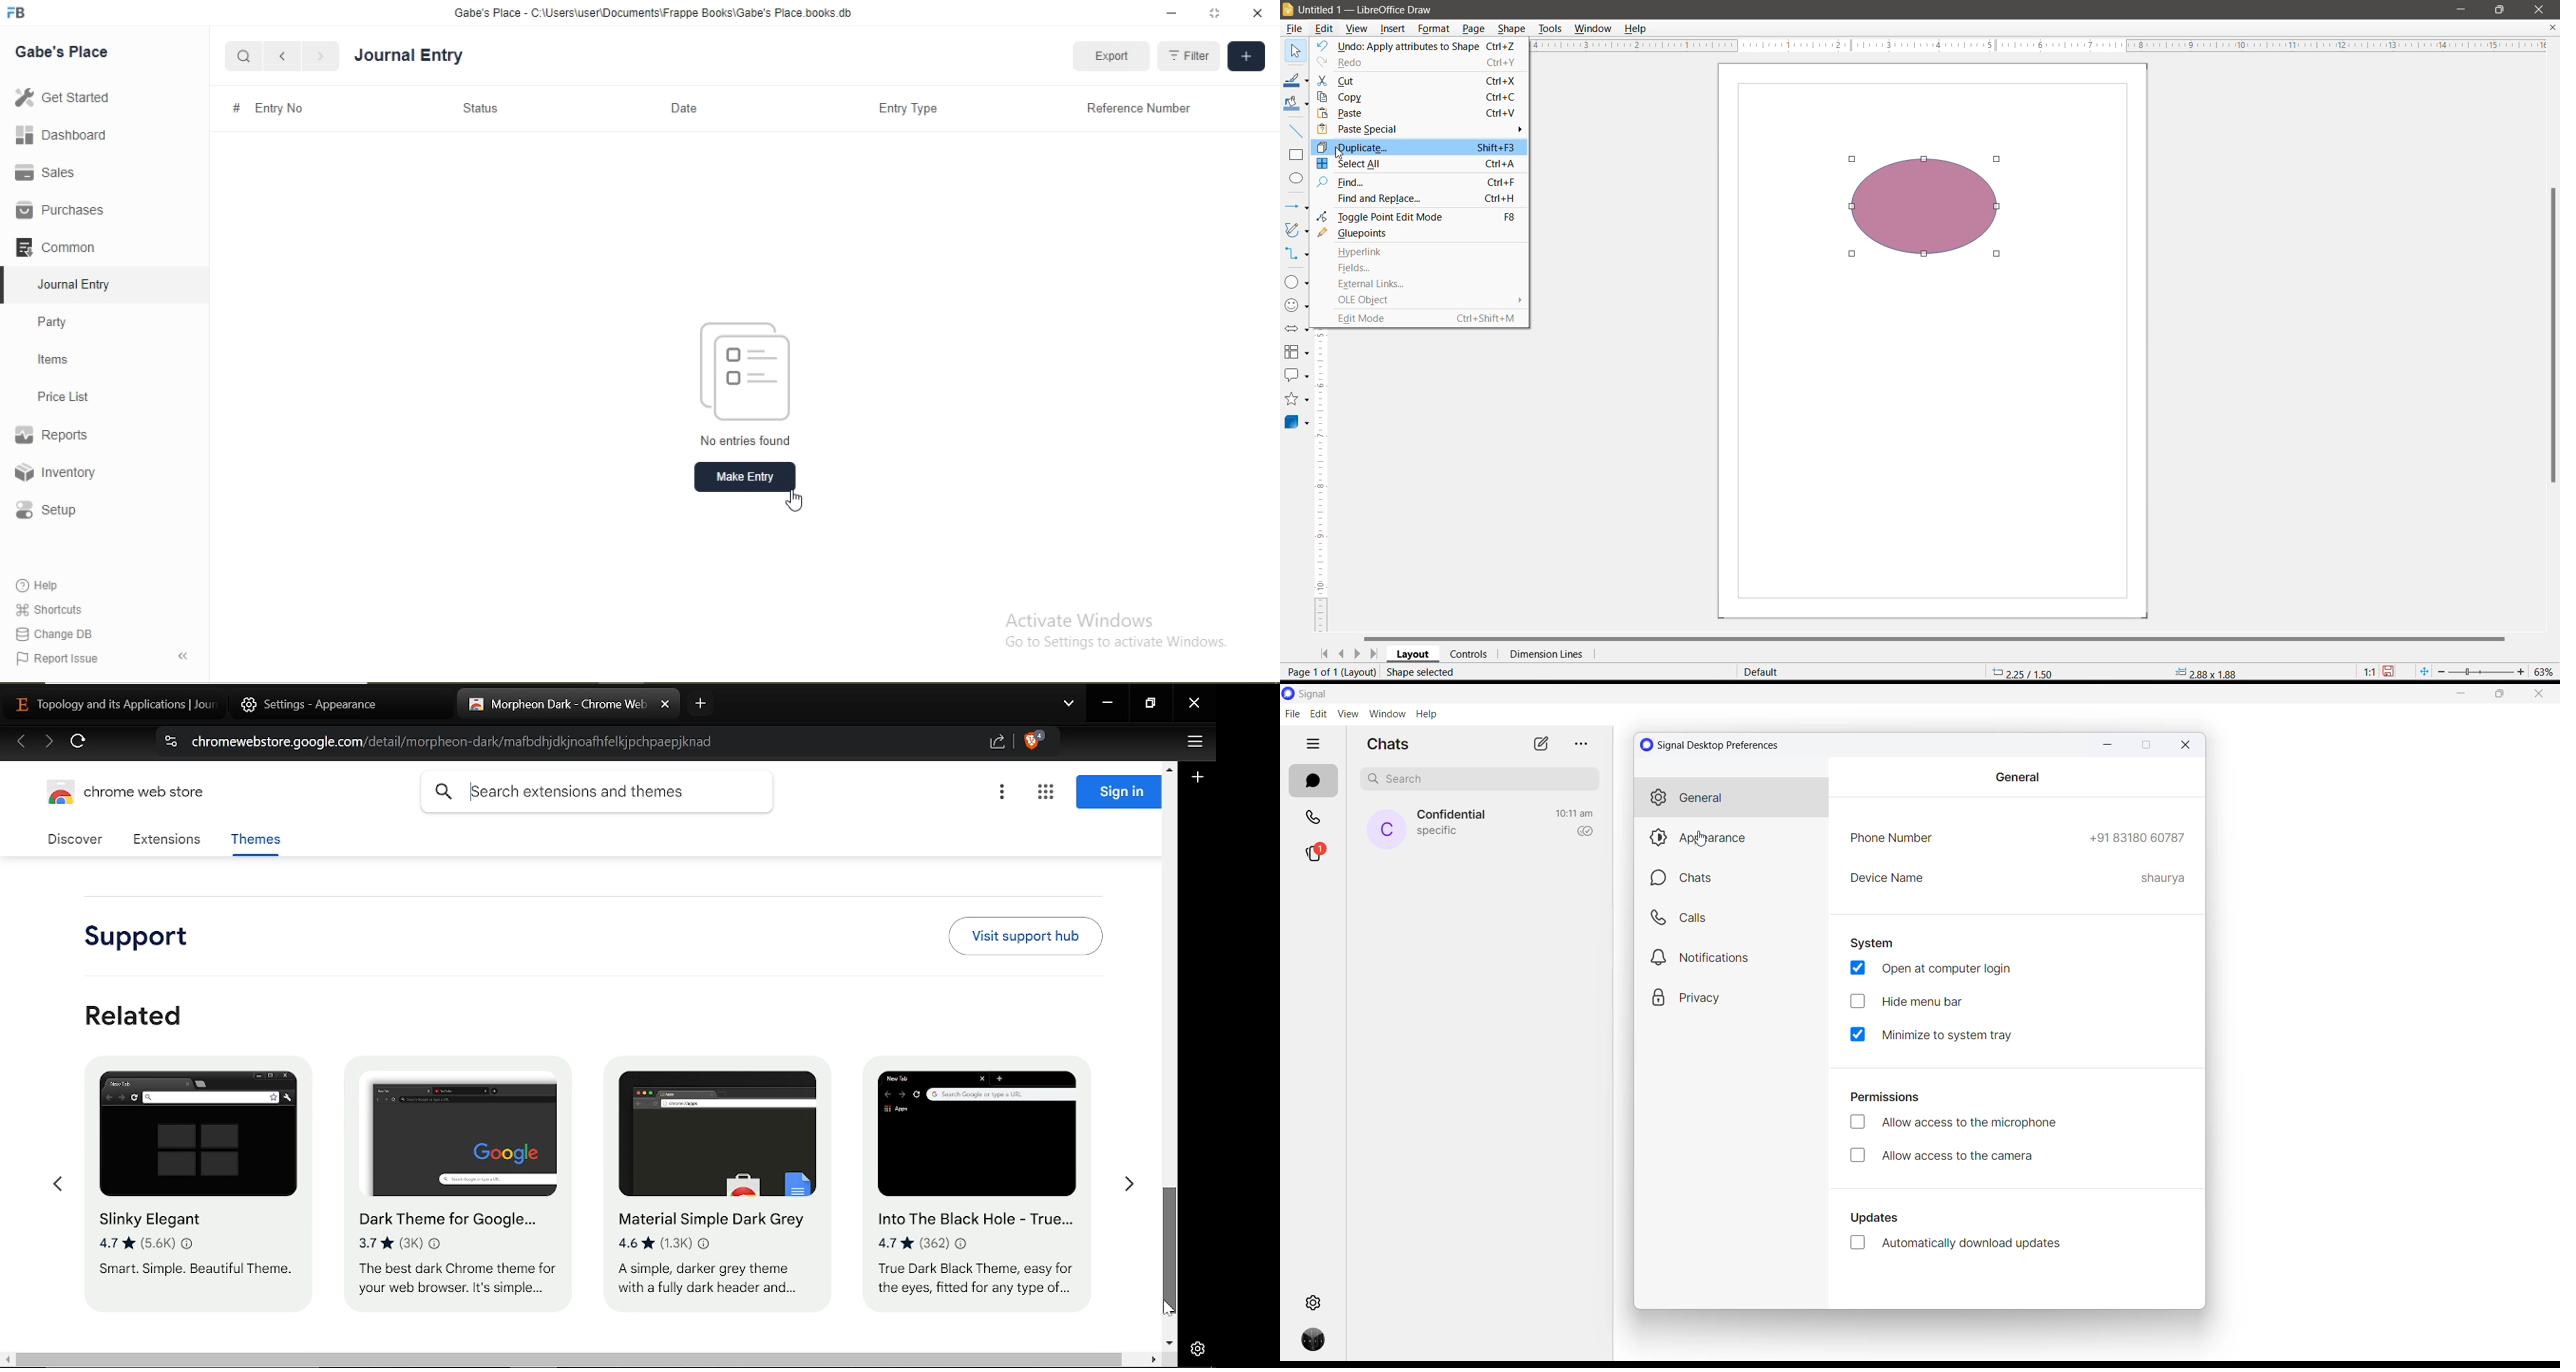 The width and height of the screenshot is (2576, 1372). What do you see at coordinates (47, 609) in the screenshot?
I see `Shortcuts` at bounding box center [47, 609].